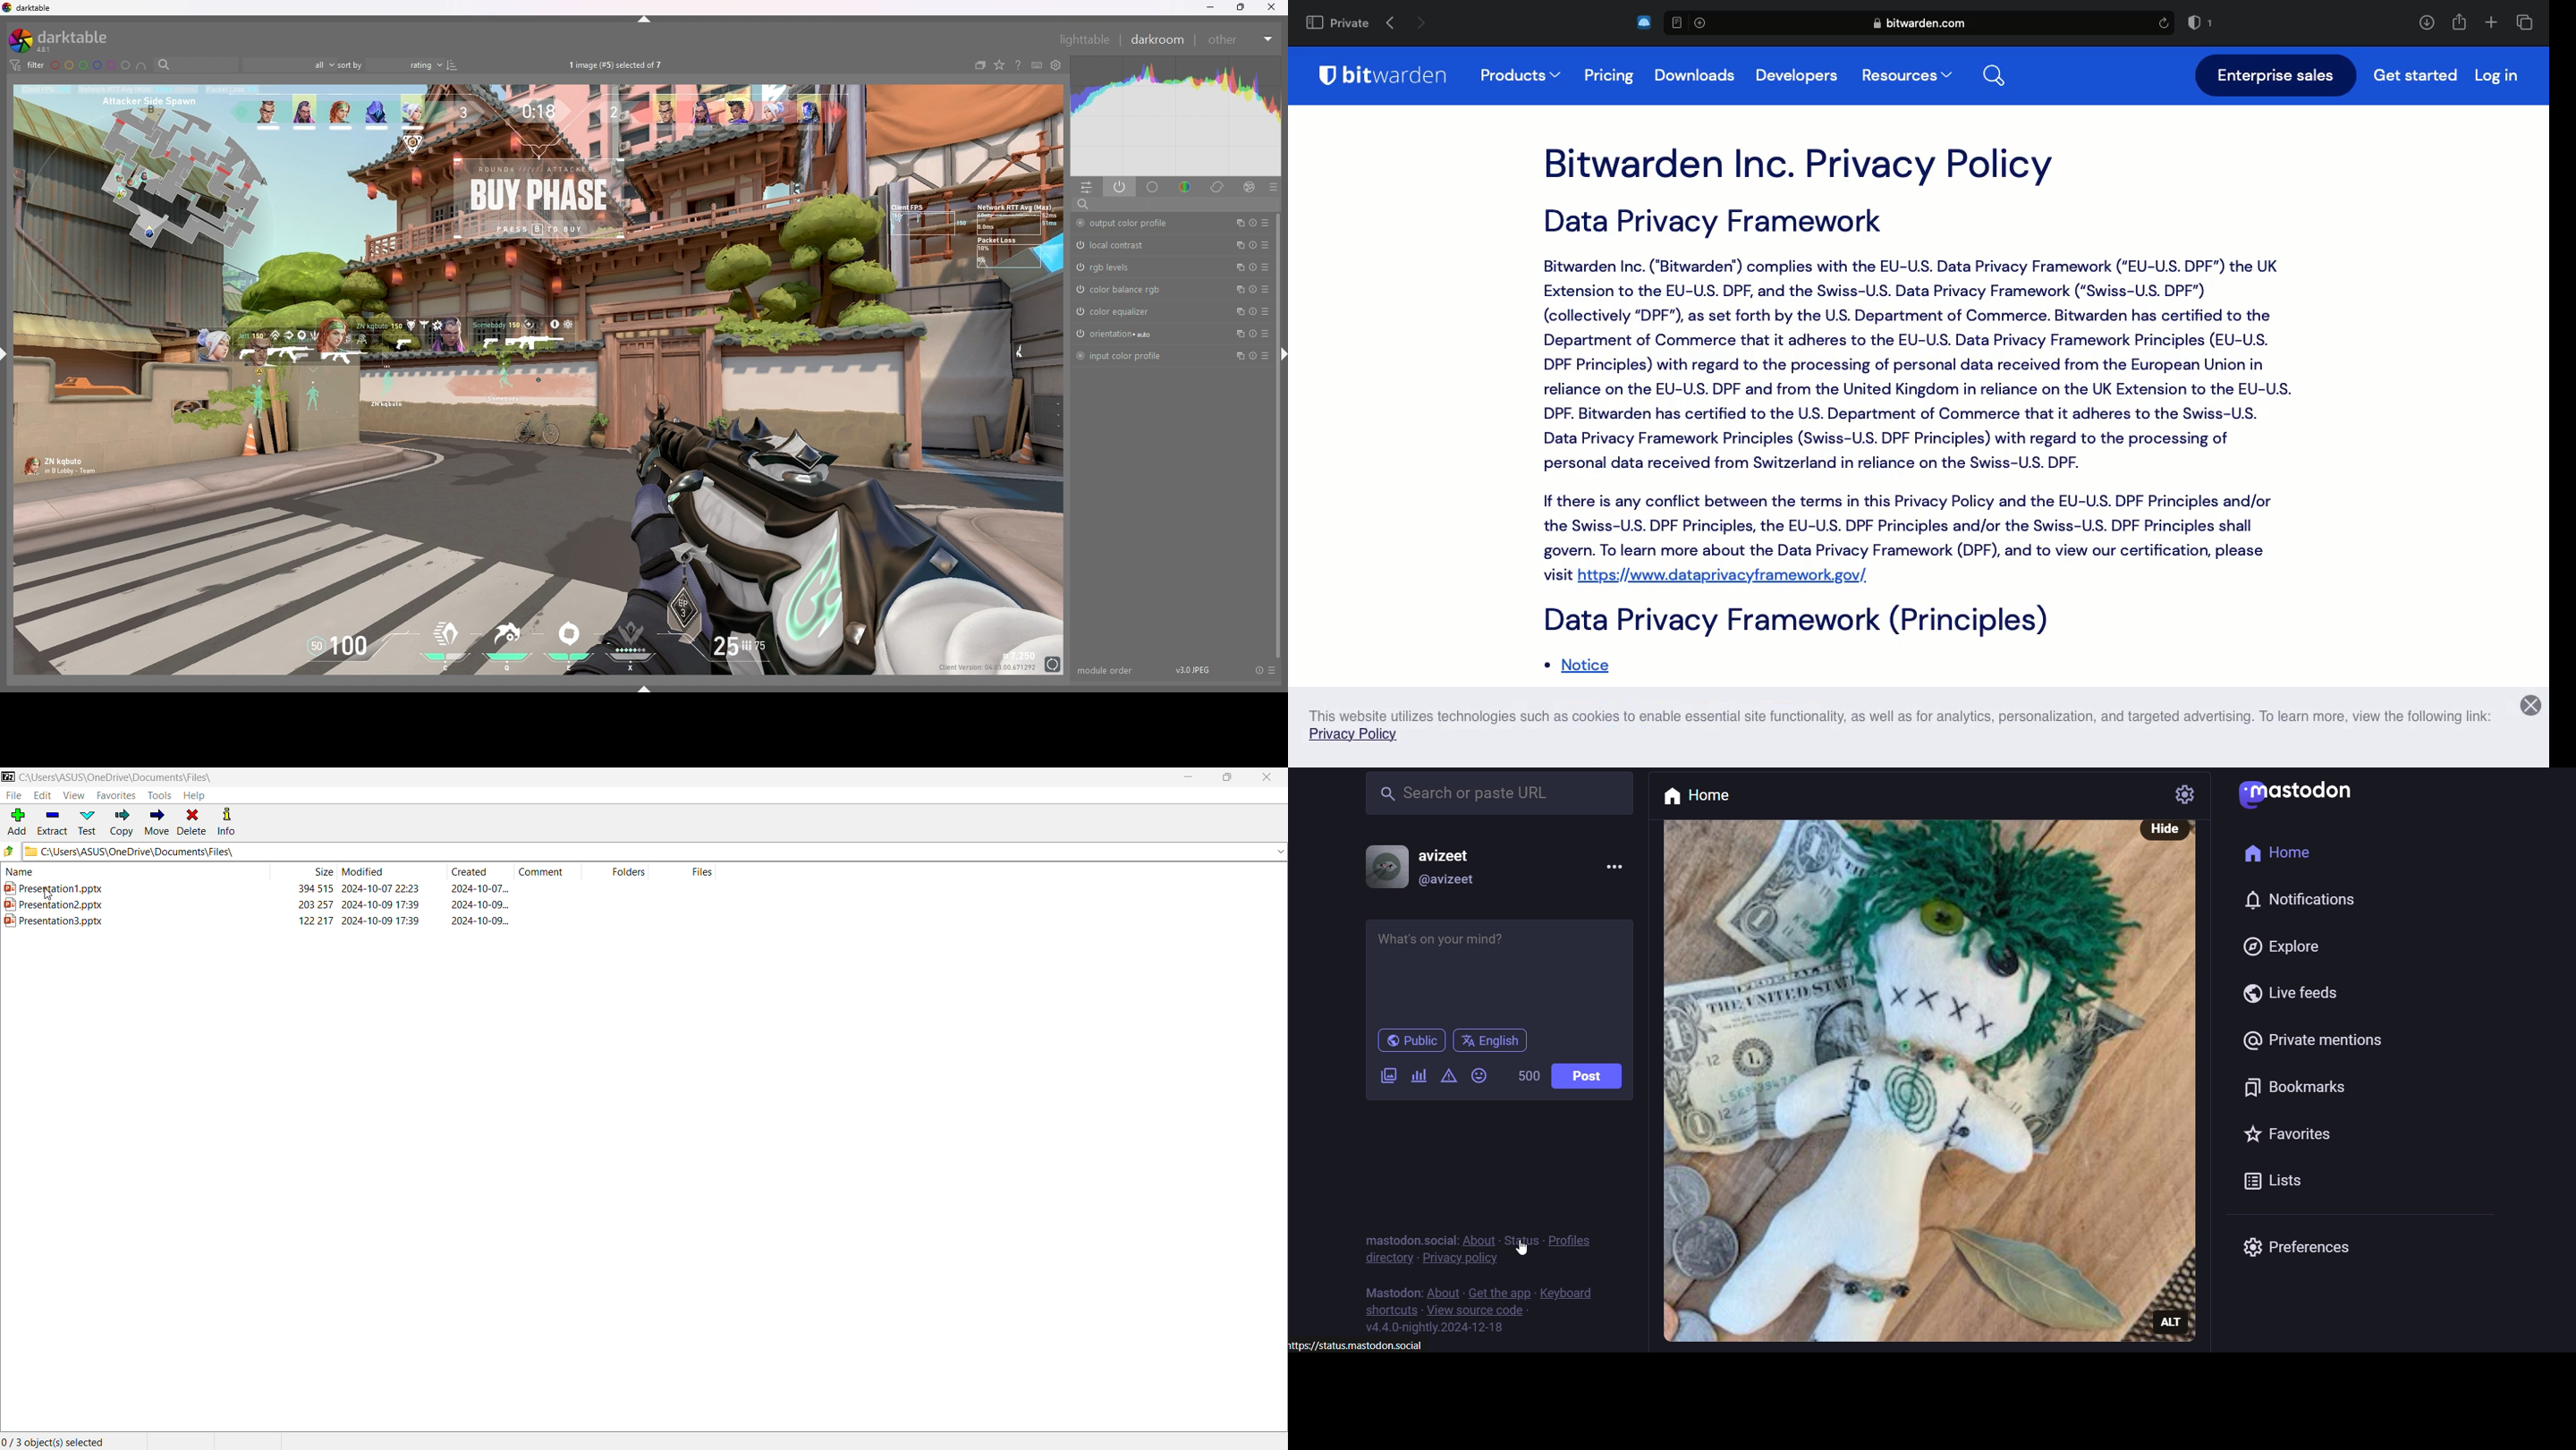 Image resolution: width=2576 pixels, height=1456 pixels. I want to click on notification, so click(2309, 902).